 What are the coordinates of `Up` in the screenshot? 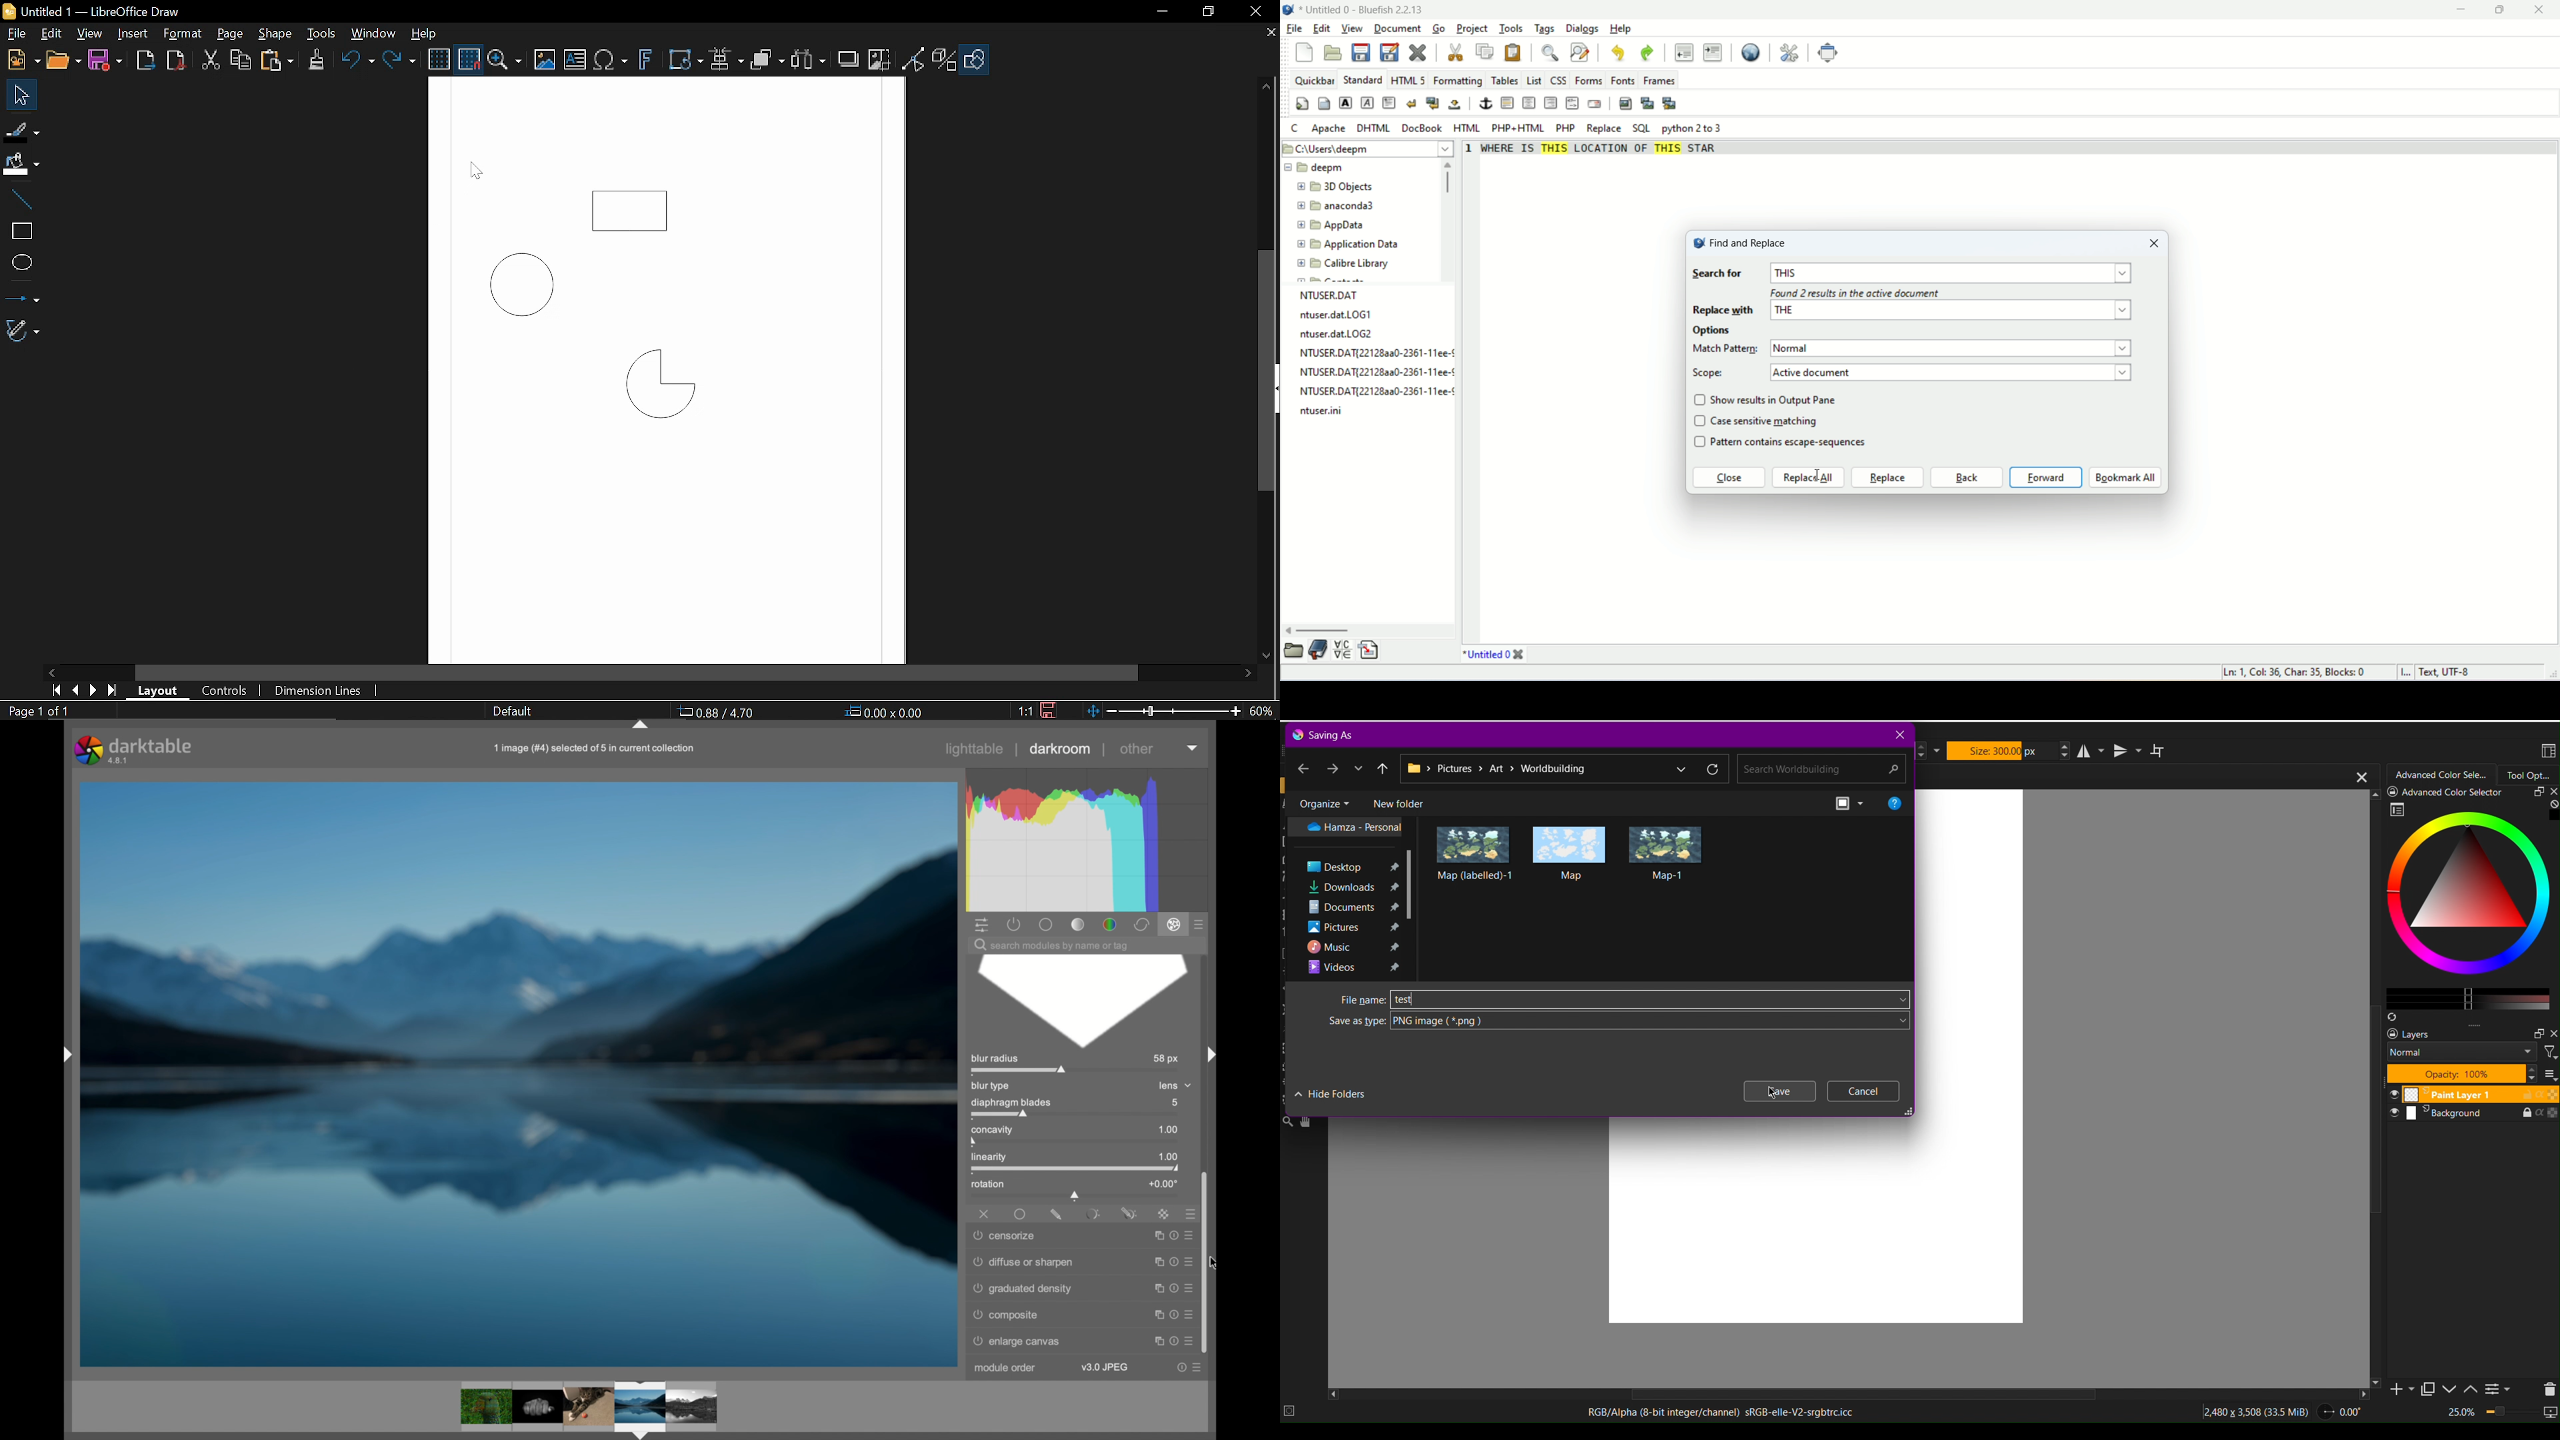 It's located at (1383, 767).